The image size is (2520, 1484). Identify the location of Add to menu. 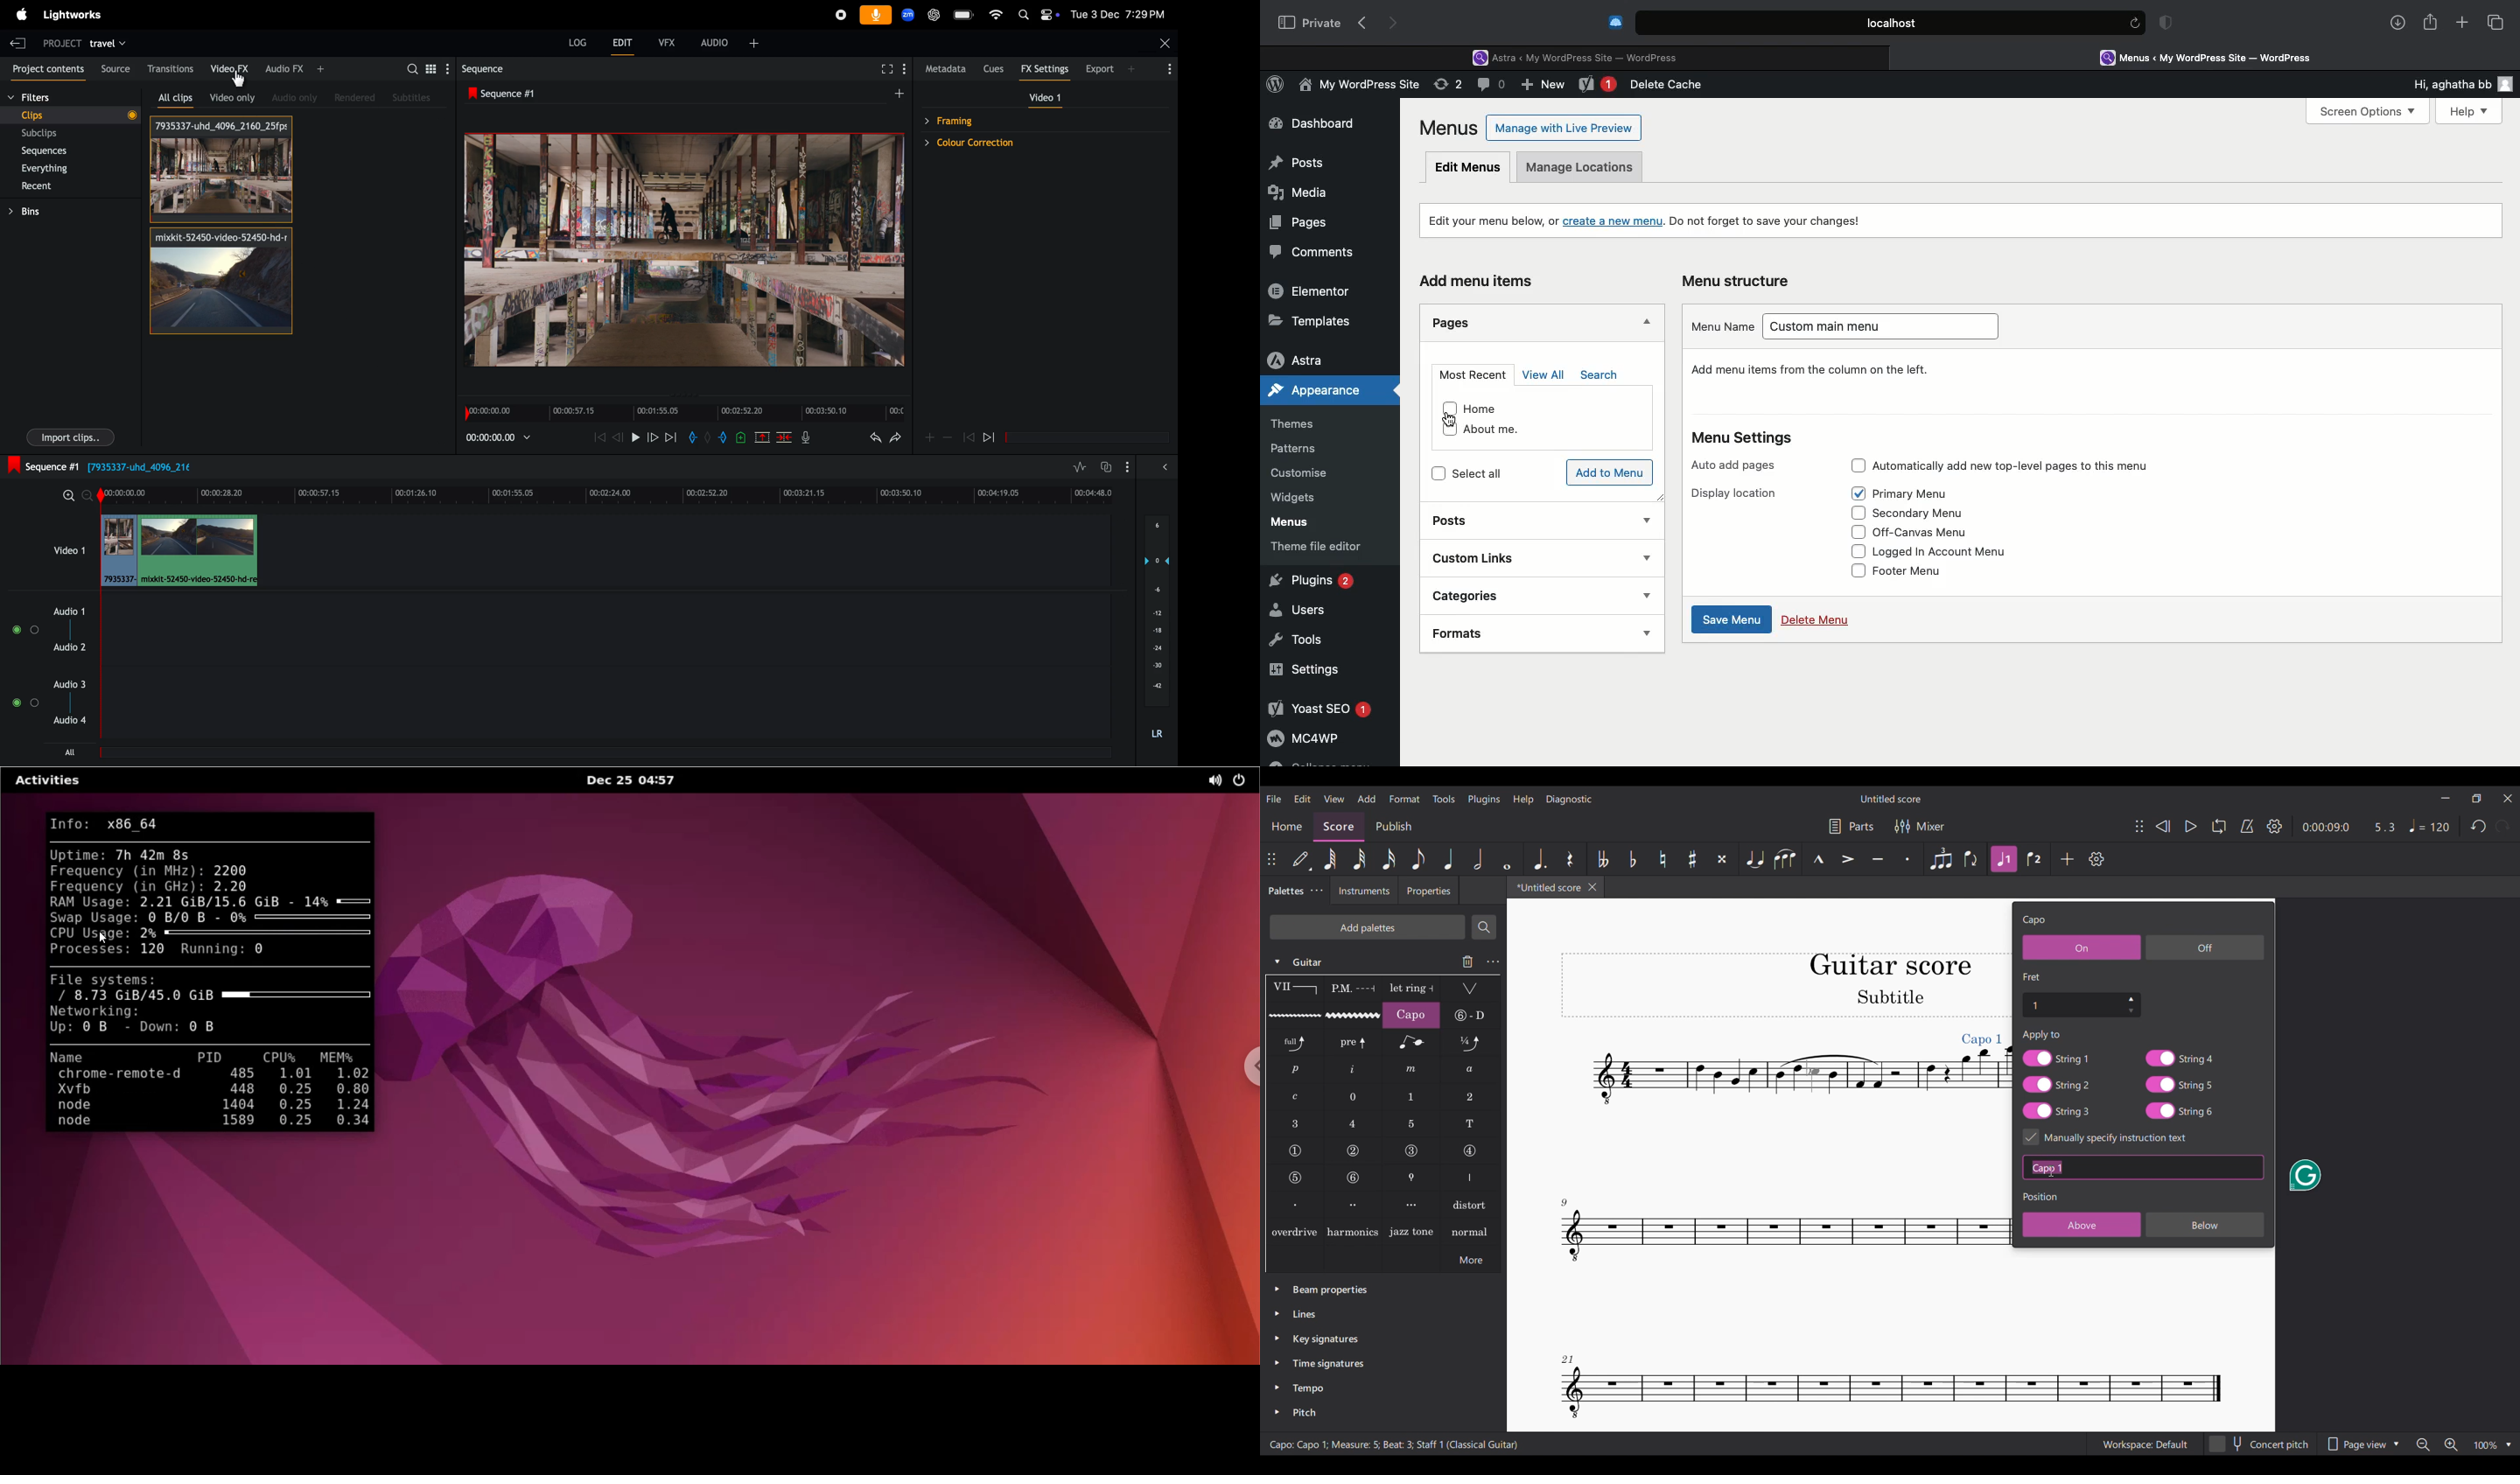
(1612, 473).